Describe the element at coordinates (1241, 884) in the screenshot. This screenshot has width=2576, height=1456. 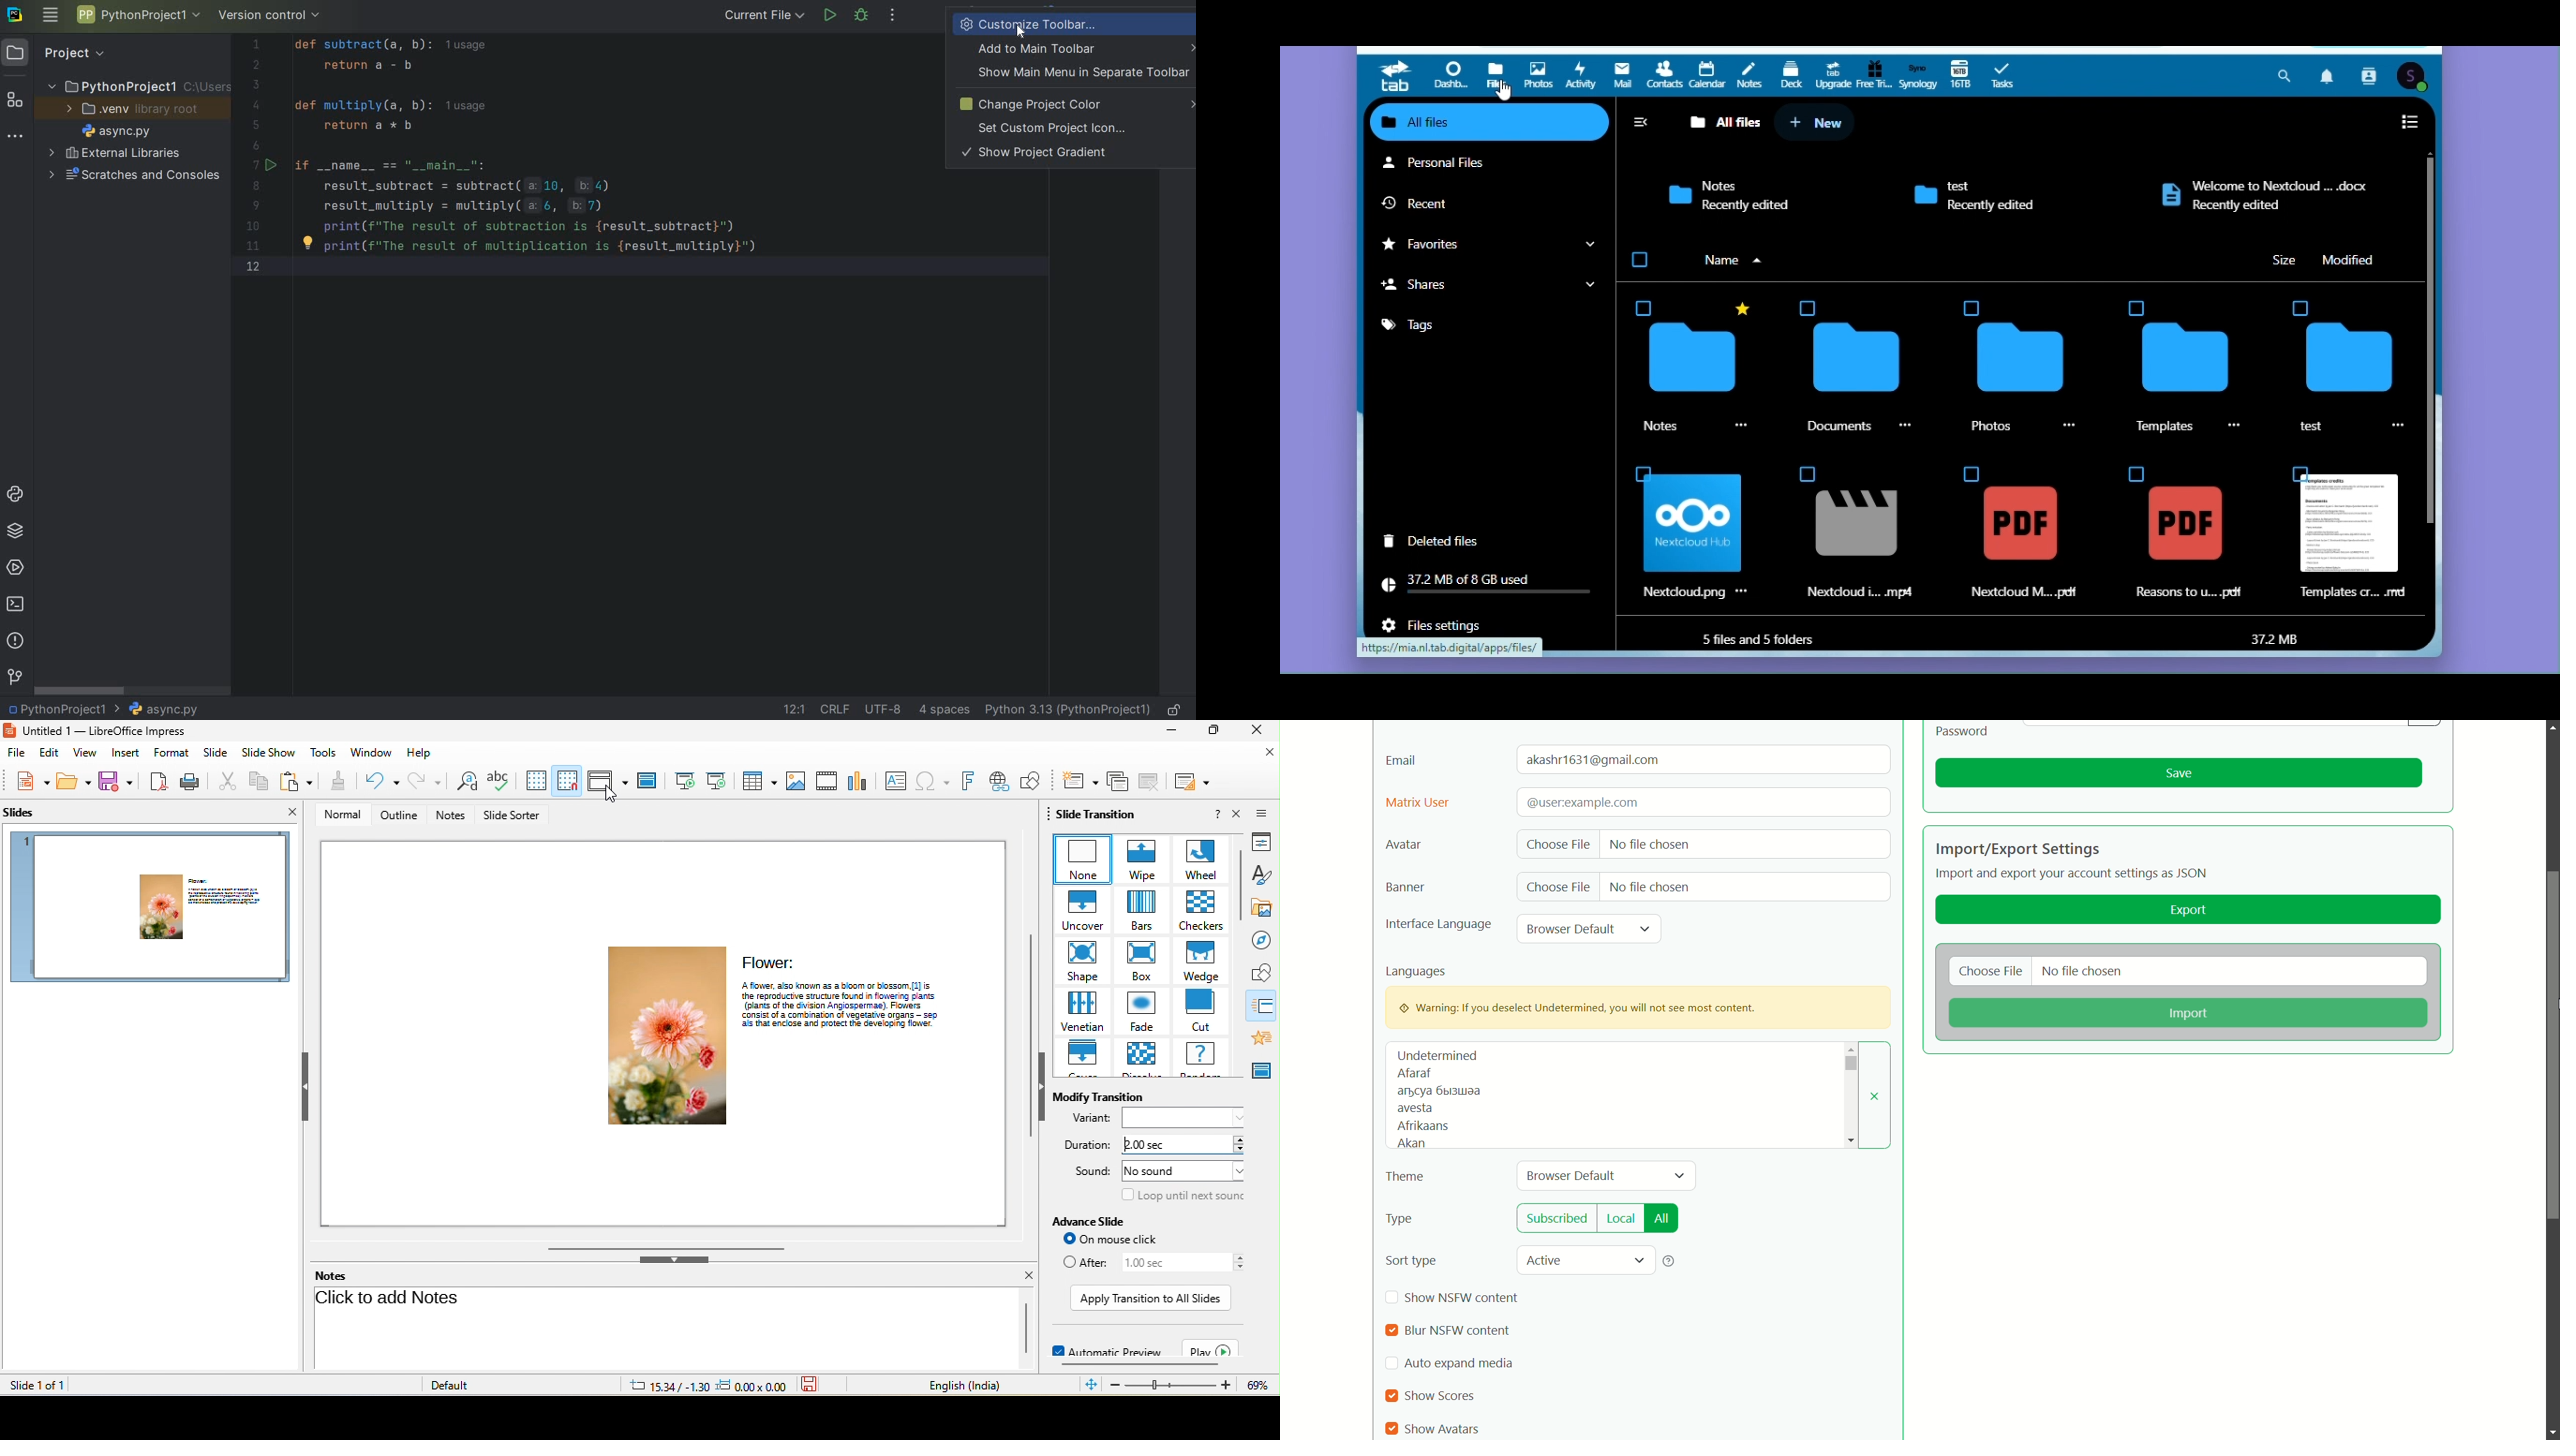
I see `vertical scroll bar` at that location.